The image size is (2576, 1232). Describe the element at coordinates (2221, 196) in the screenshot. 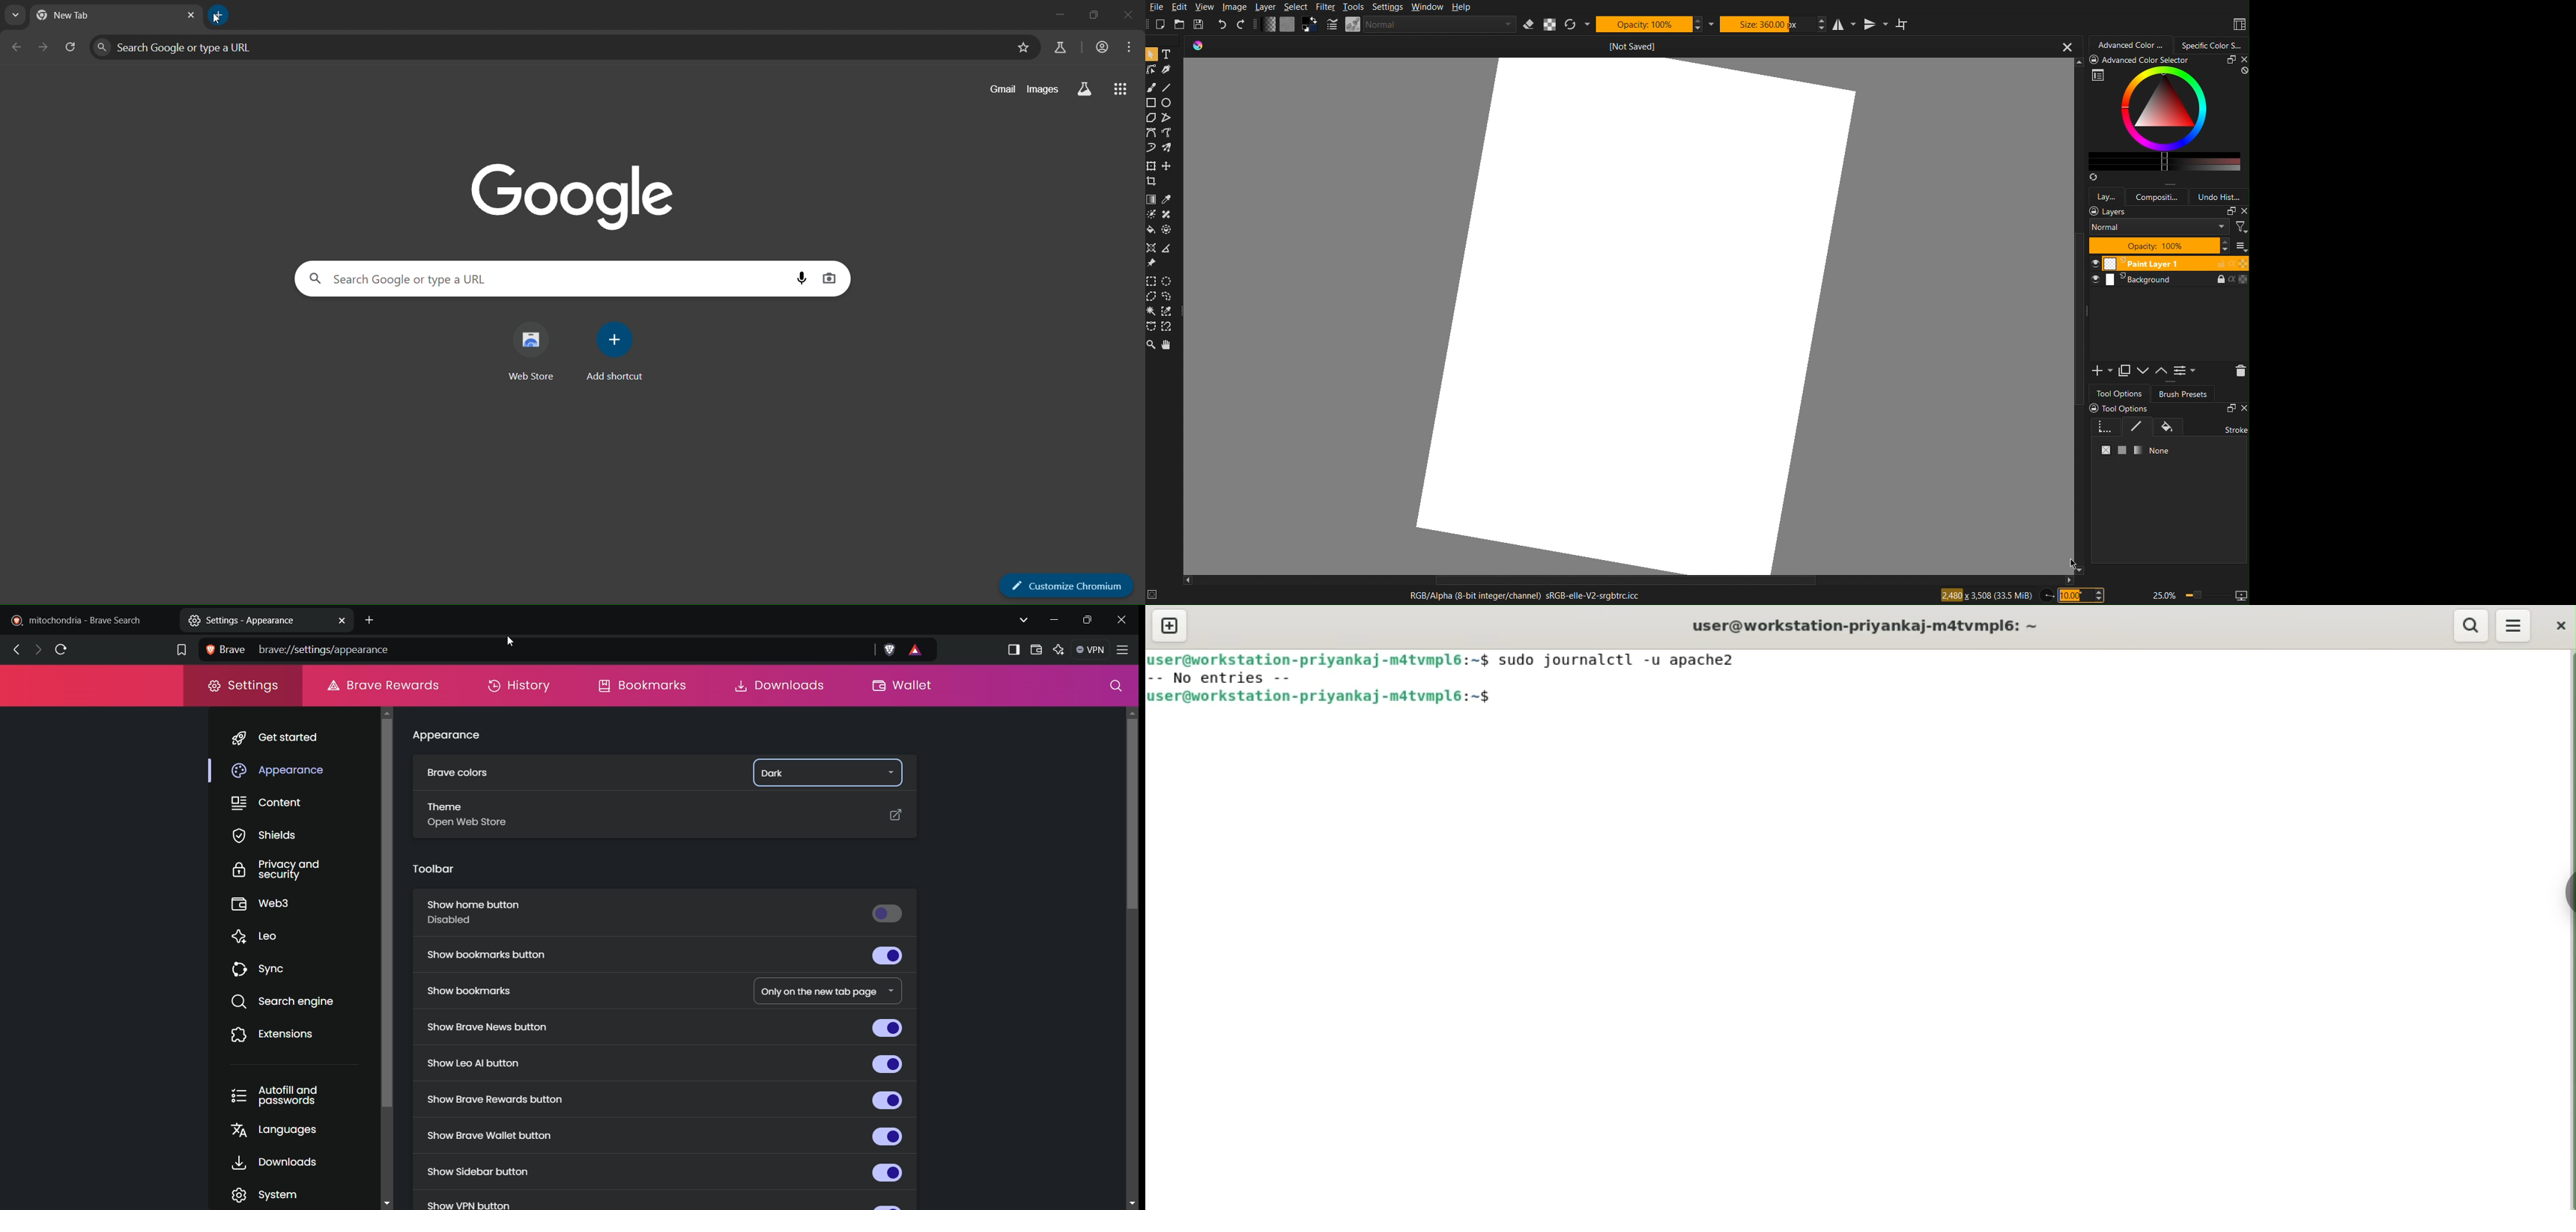

I see `Undo History` at that location.